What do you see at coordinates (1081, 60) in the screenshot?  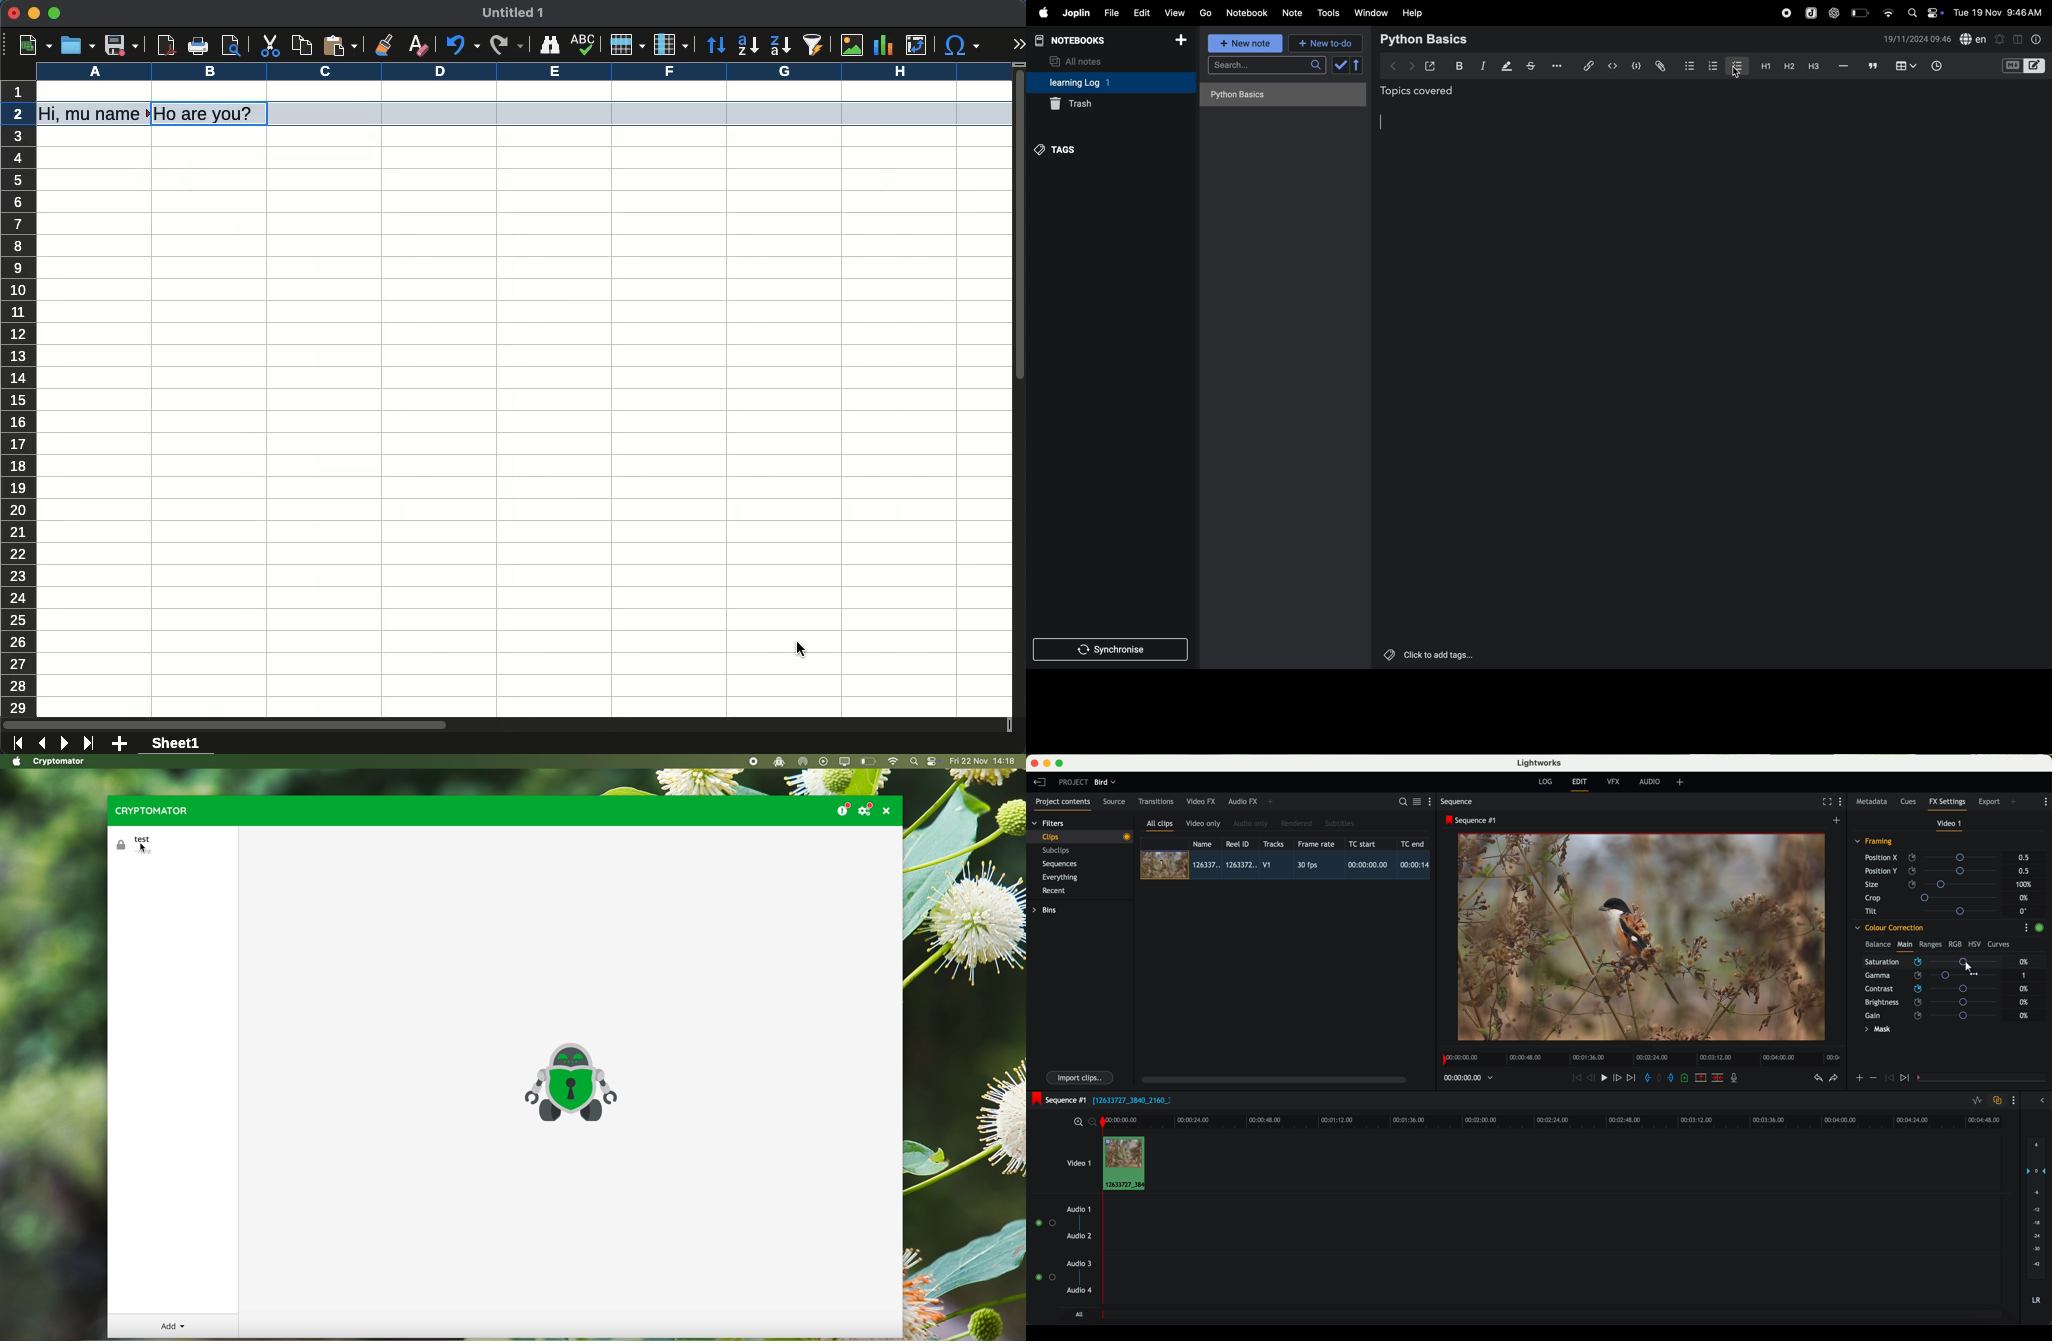 I see `all notes` at bounding box center [1081, 60].